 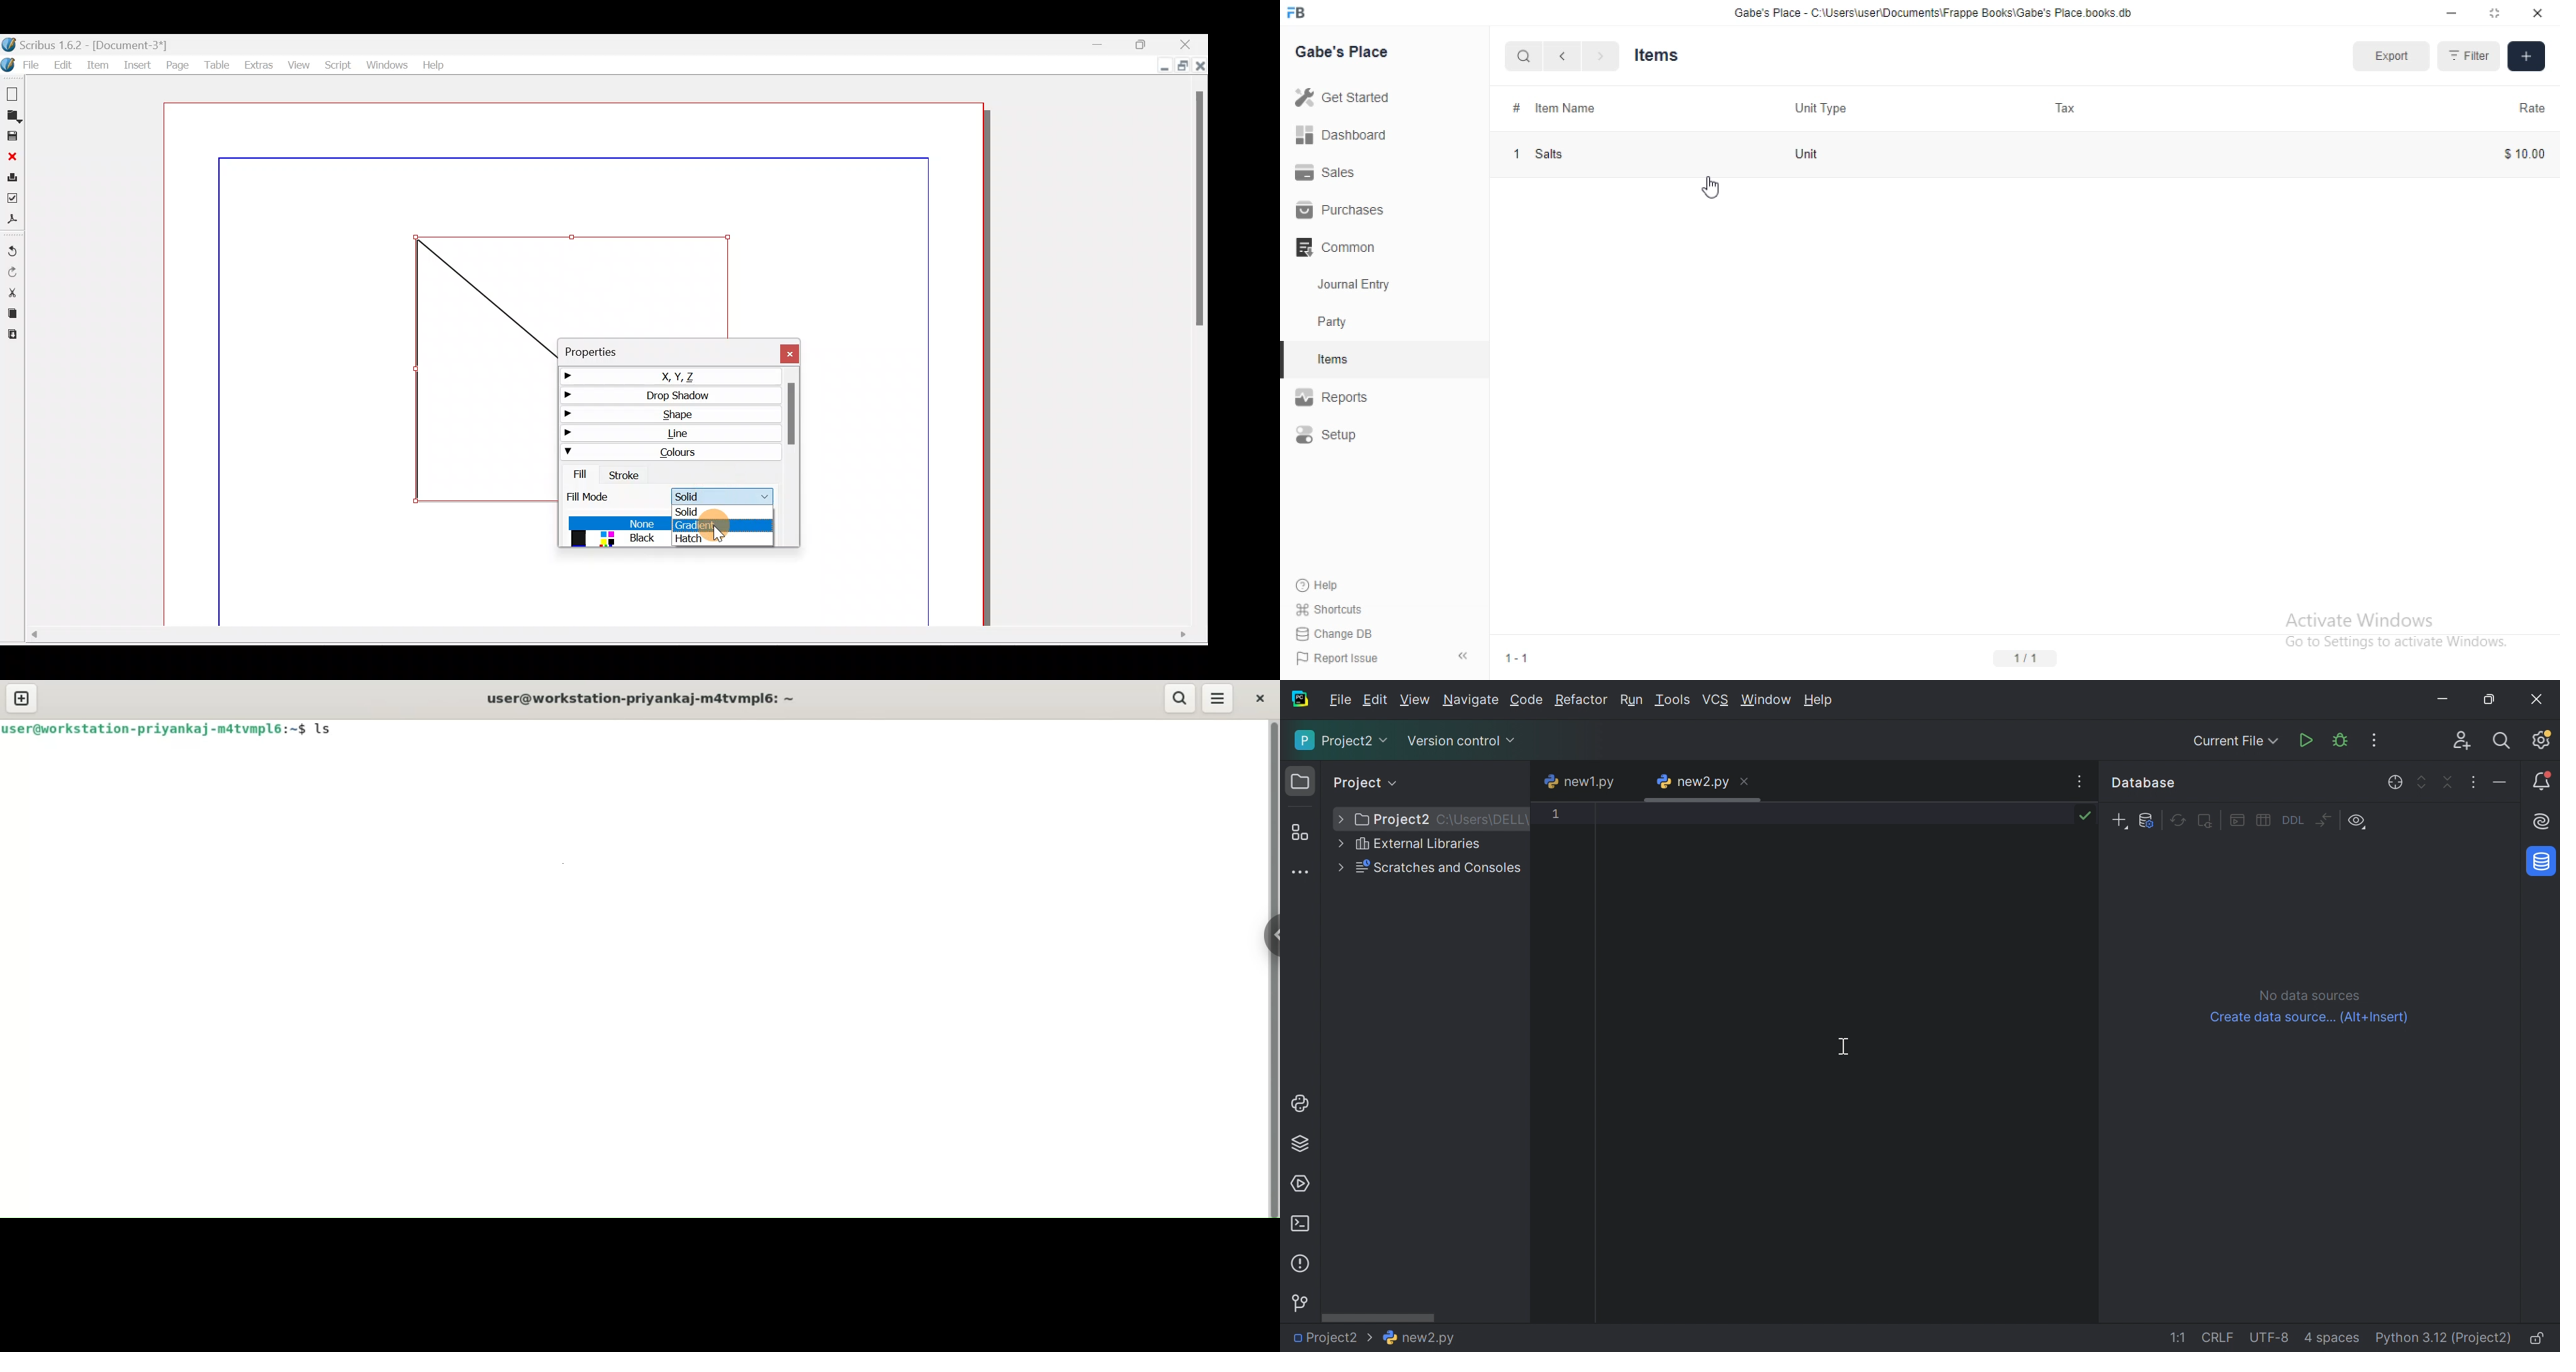 I want to click on Run, so click(x=1632, y=702).